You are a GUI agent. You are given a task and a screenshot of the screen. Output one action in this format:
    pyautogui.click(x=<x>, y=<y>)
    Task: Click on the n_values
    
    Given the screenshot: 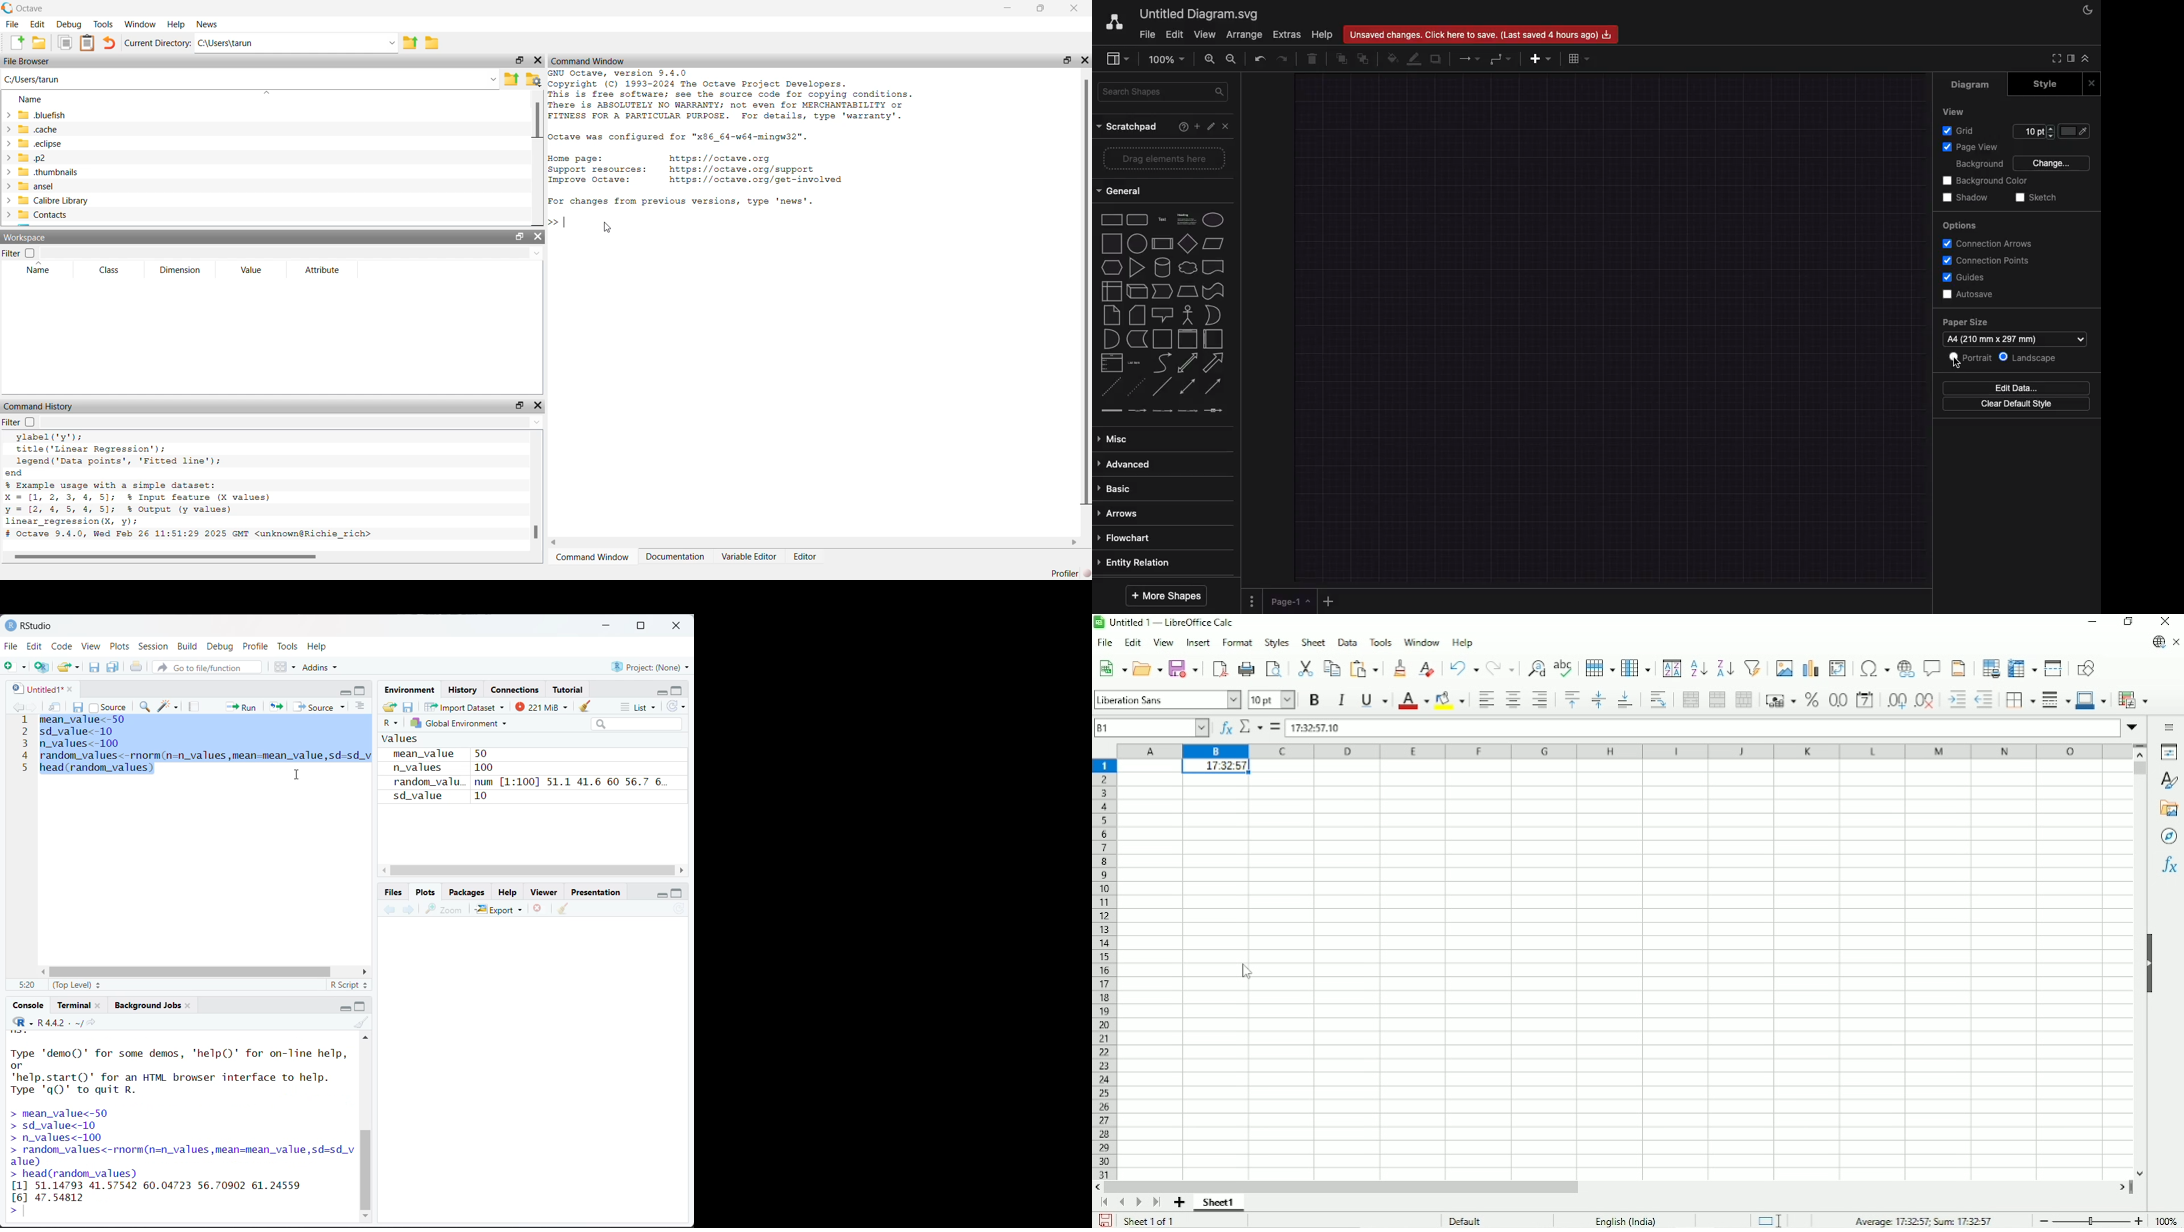 What is the action you would take?
    pyautogui.click(x=421, y=768)
    